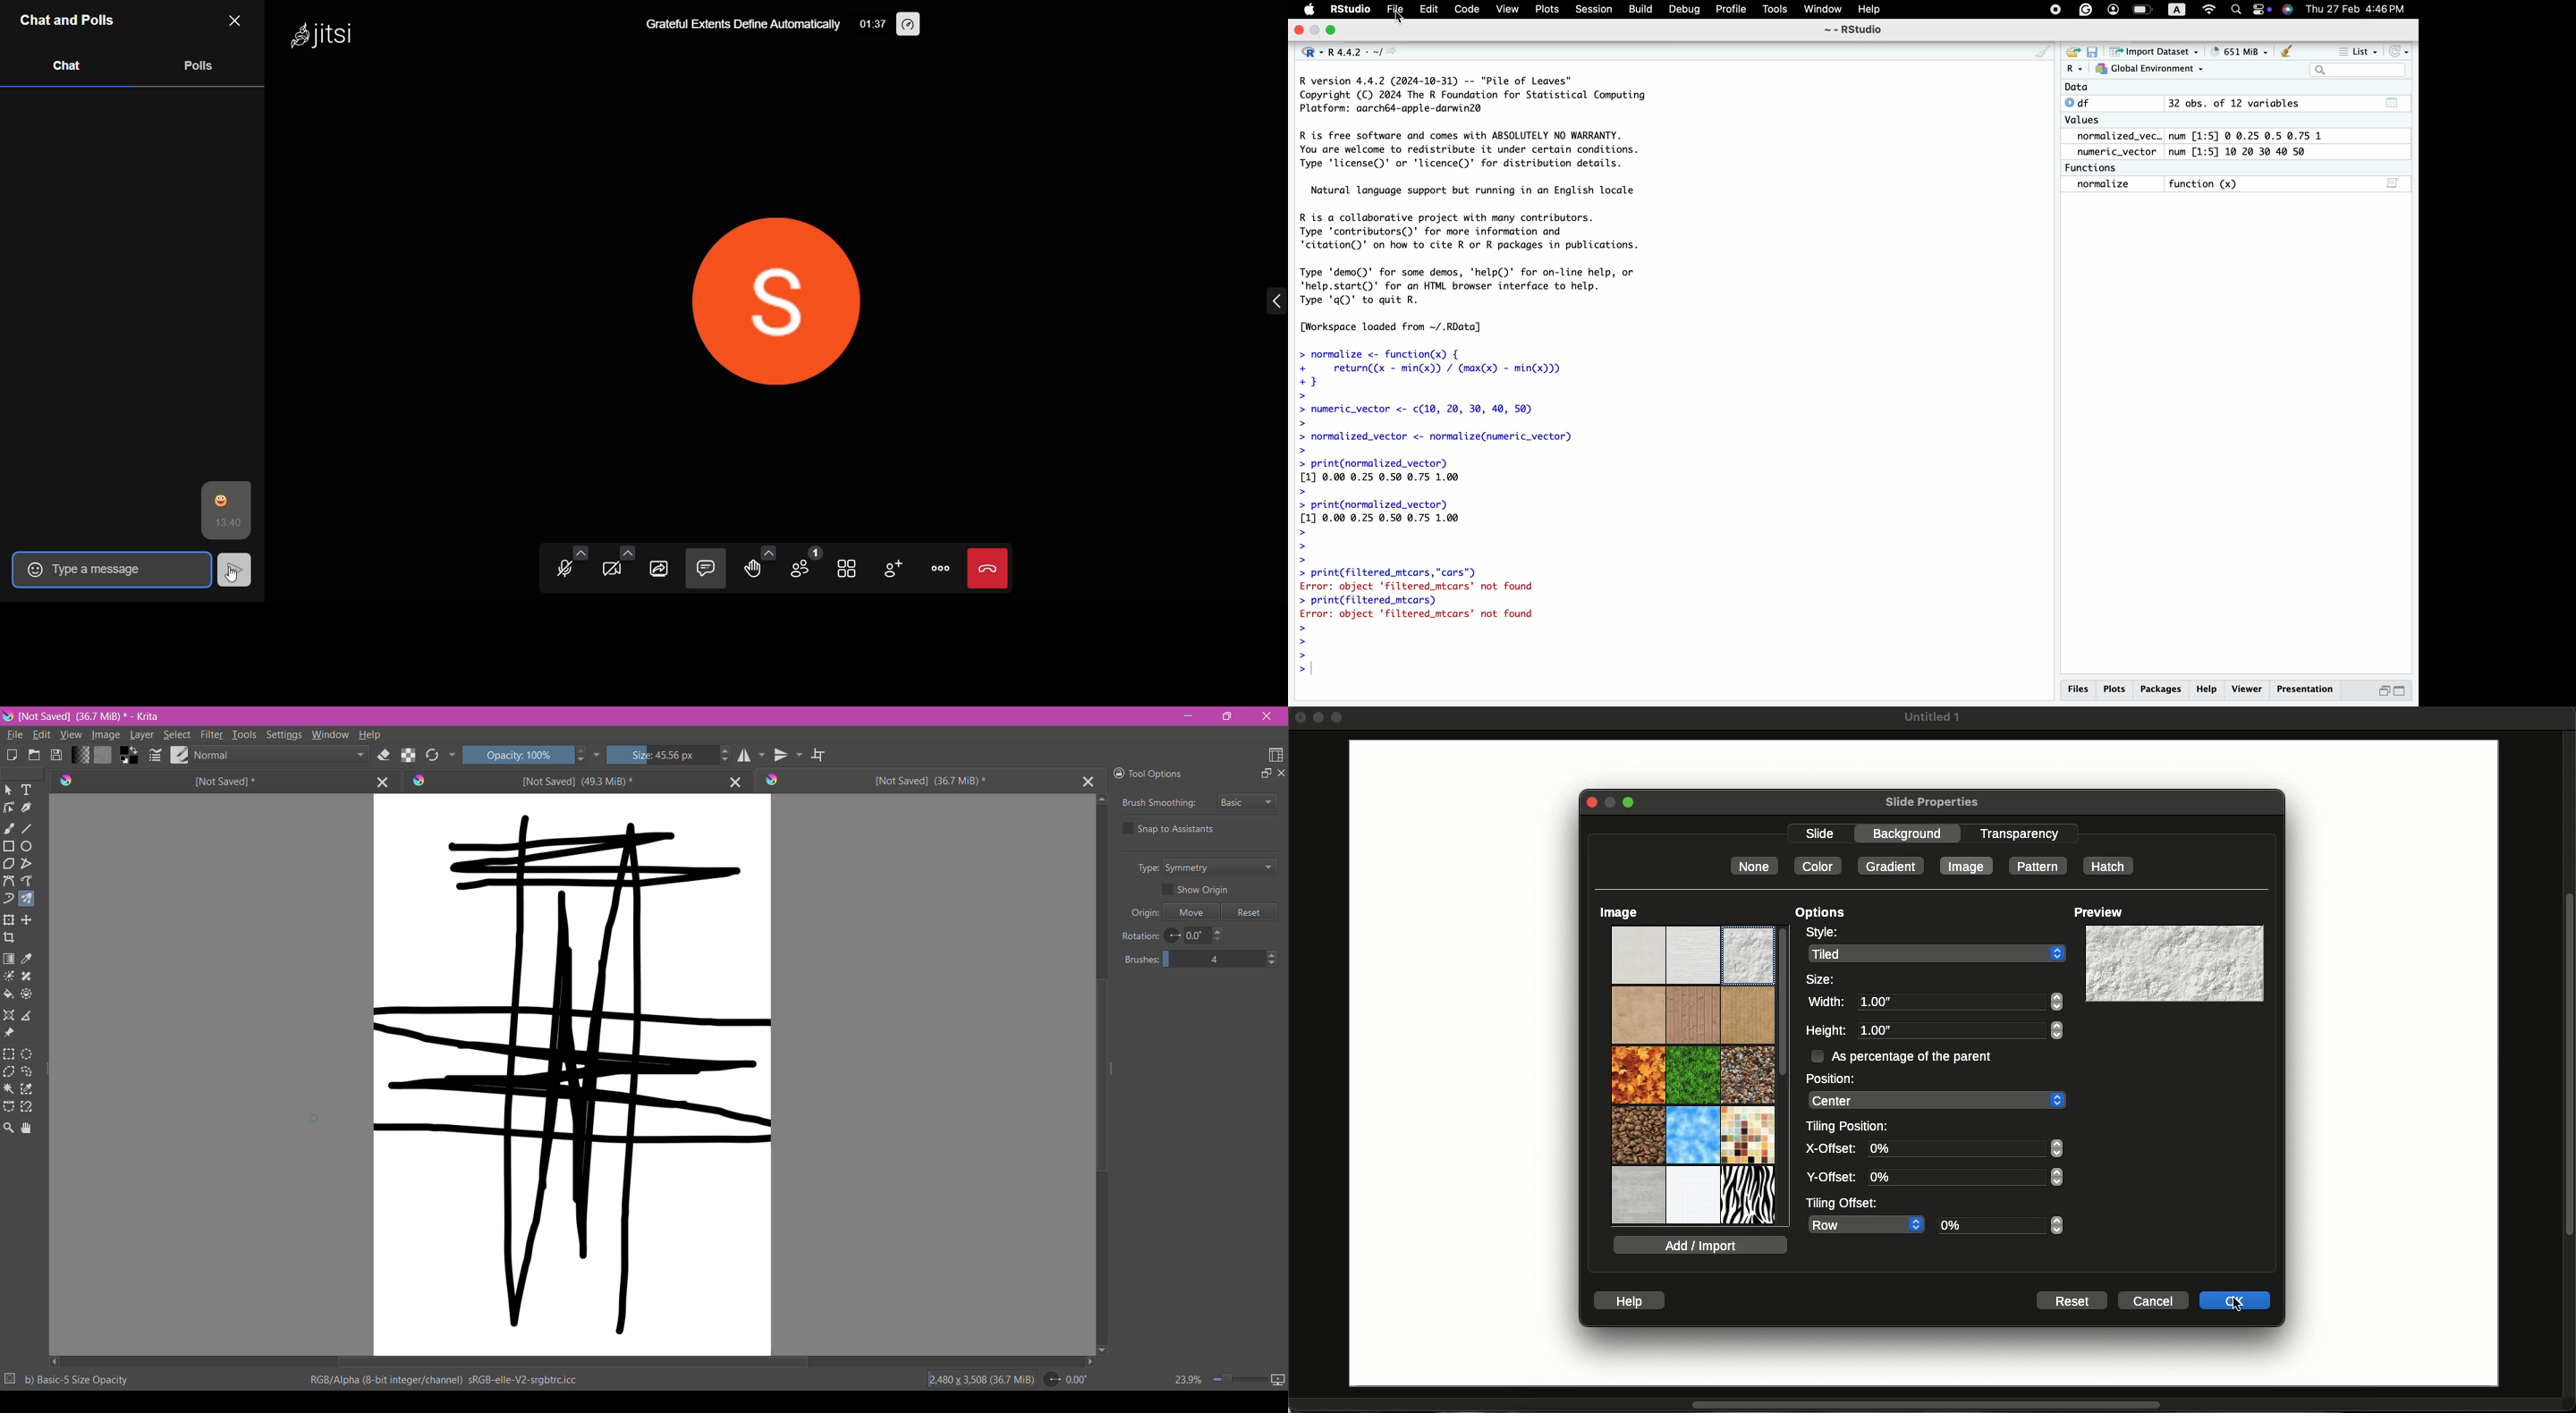 Image resolution: width=2576 pixels, height=1428 pixels. I want to click on R version 4.4.2 (2024-10-31) -- "Pile of Leaves"Copyright (C) 2024 The R Foundation for Statistical ComputingPlatform: aarch64-apple-darwin2@R is free software and comes with ABSOLUTELY NO WARRANTY.You are welcome to redistribute it under certain conditions.Type 'license()' or 'licence()' for distribution details.Natural language support but running in an English localeR is a collaborative project with many contributors.Type 'contributors()' for more information and'citation()' on how to cite R or R packages in publications.Type 'demo()' for some demos, 'help()' for on-line help, or'help.start()' for an HTML browser interface to help.Type 'q()' to quit R.[Workspace loaded from ~/.RData]> normalize <- function(x) {+ return((x - min(x)) / (max(x) - min(x)))+}>> numeric_vector <- c(10, 20, 30, 40, 50)>> normalized_vector <- normalize(numeric_vector)>> print(normalized_vector)[1] 0.00 ©.25 0.50 0.75 1.00>> print(normalized_vector)[1] 0.00 ©.25 0.50 0.75 1.00>>>> print(filtered_mtcars,"cars")Error: object 'filtered_mtcars' not found> print(filtered_mtcars)Error: object 'filtered_mtcars' not found>>>>, so click(1519, 385).